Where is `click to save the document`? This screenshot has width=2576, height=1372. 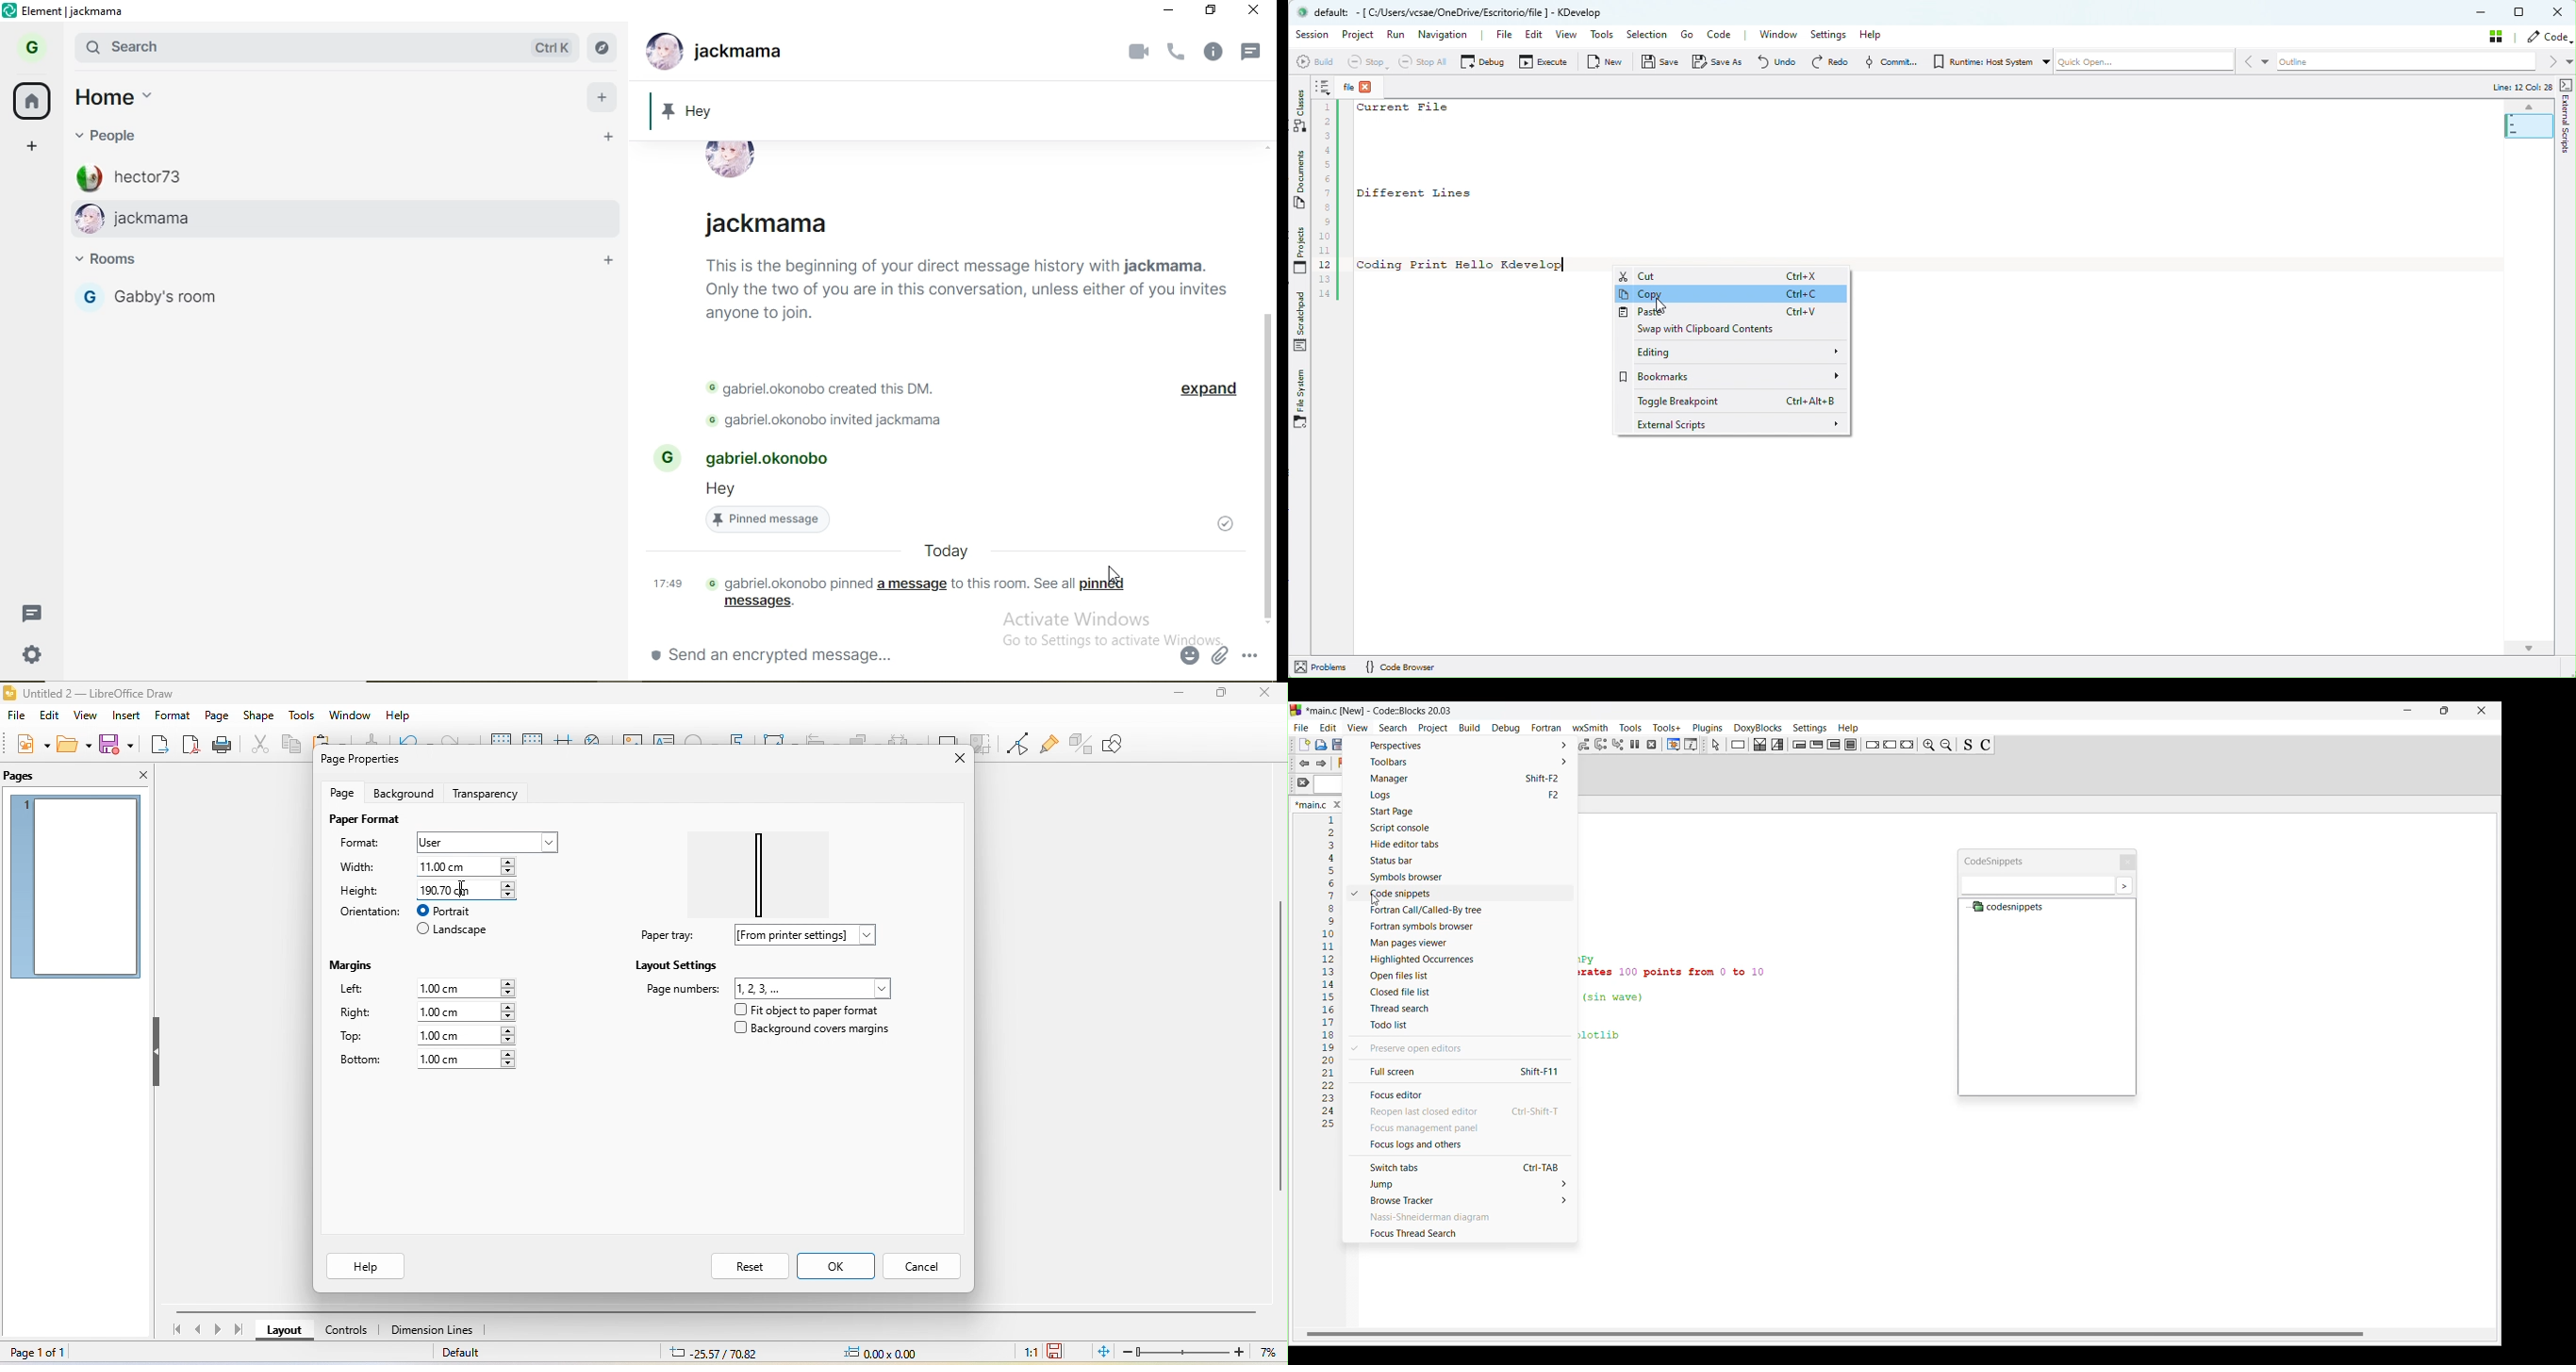 click to save the document is located at coordinates (1056, 1350).